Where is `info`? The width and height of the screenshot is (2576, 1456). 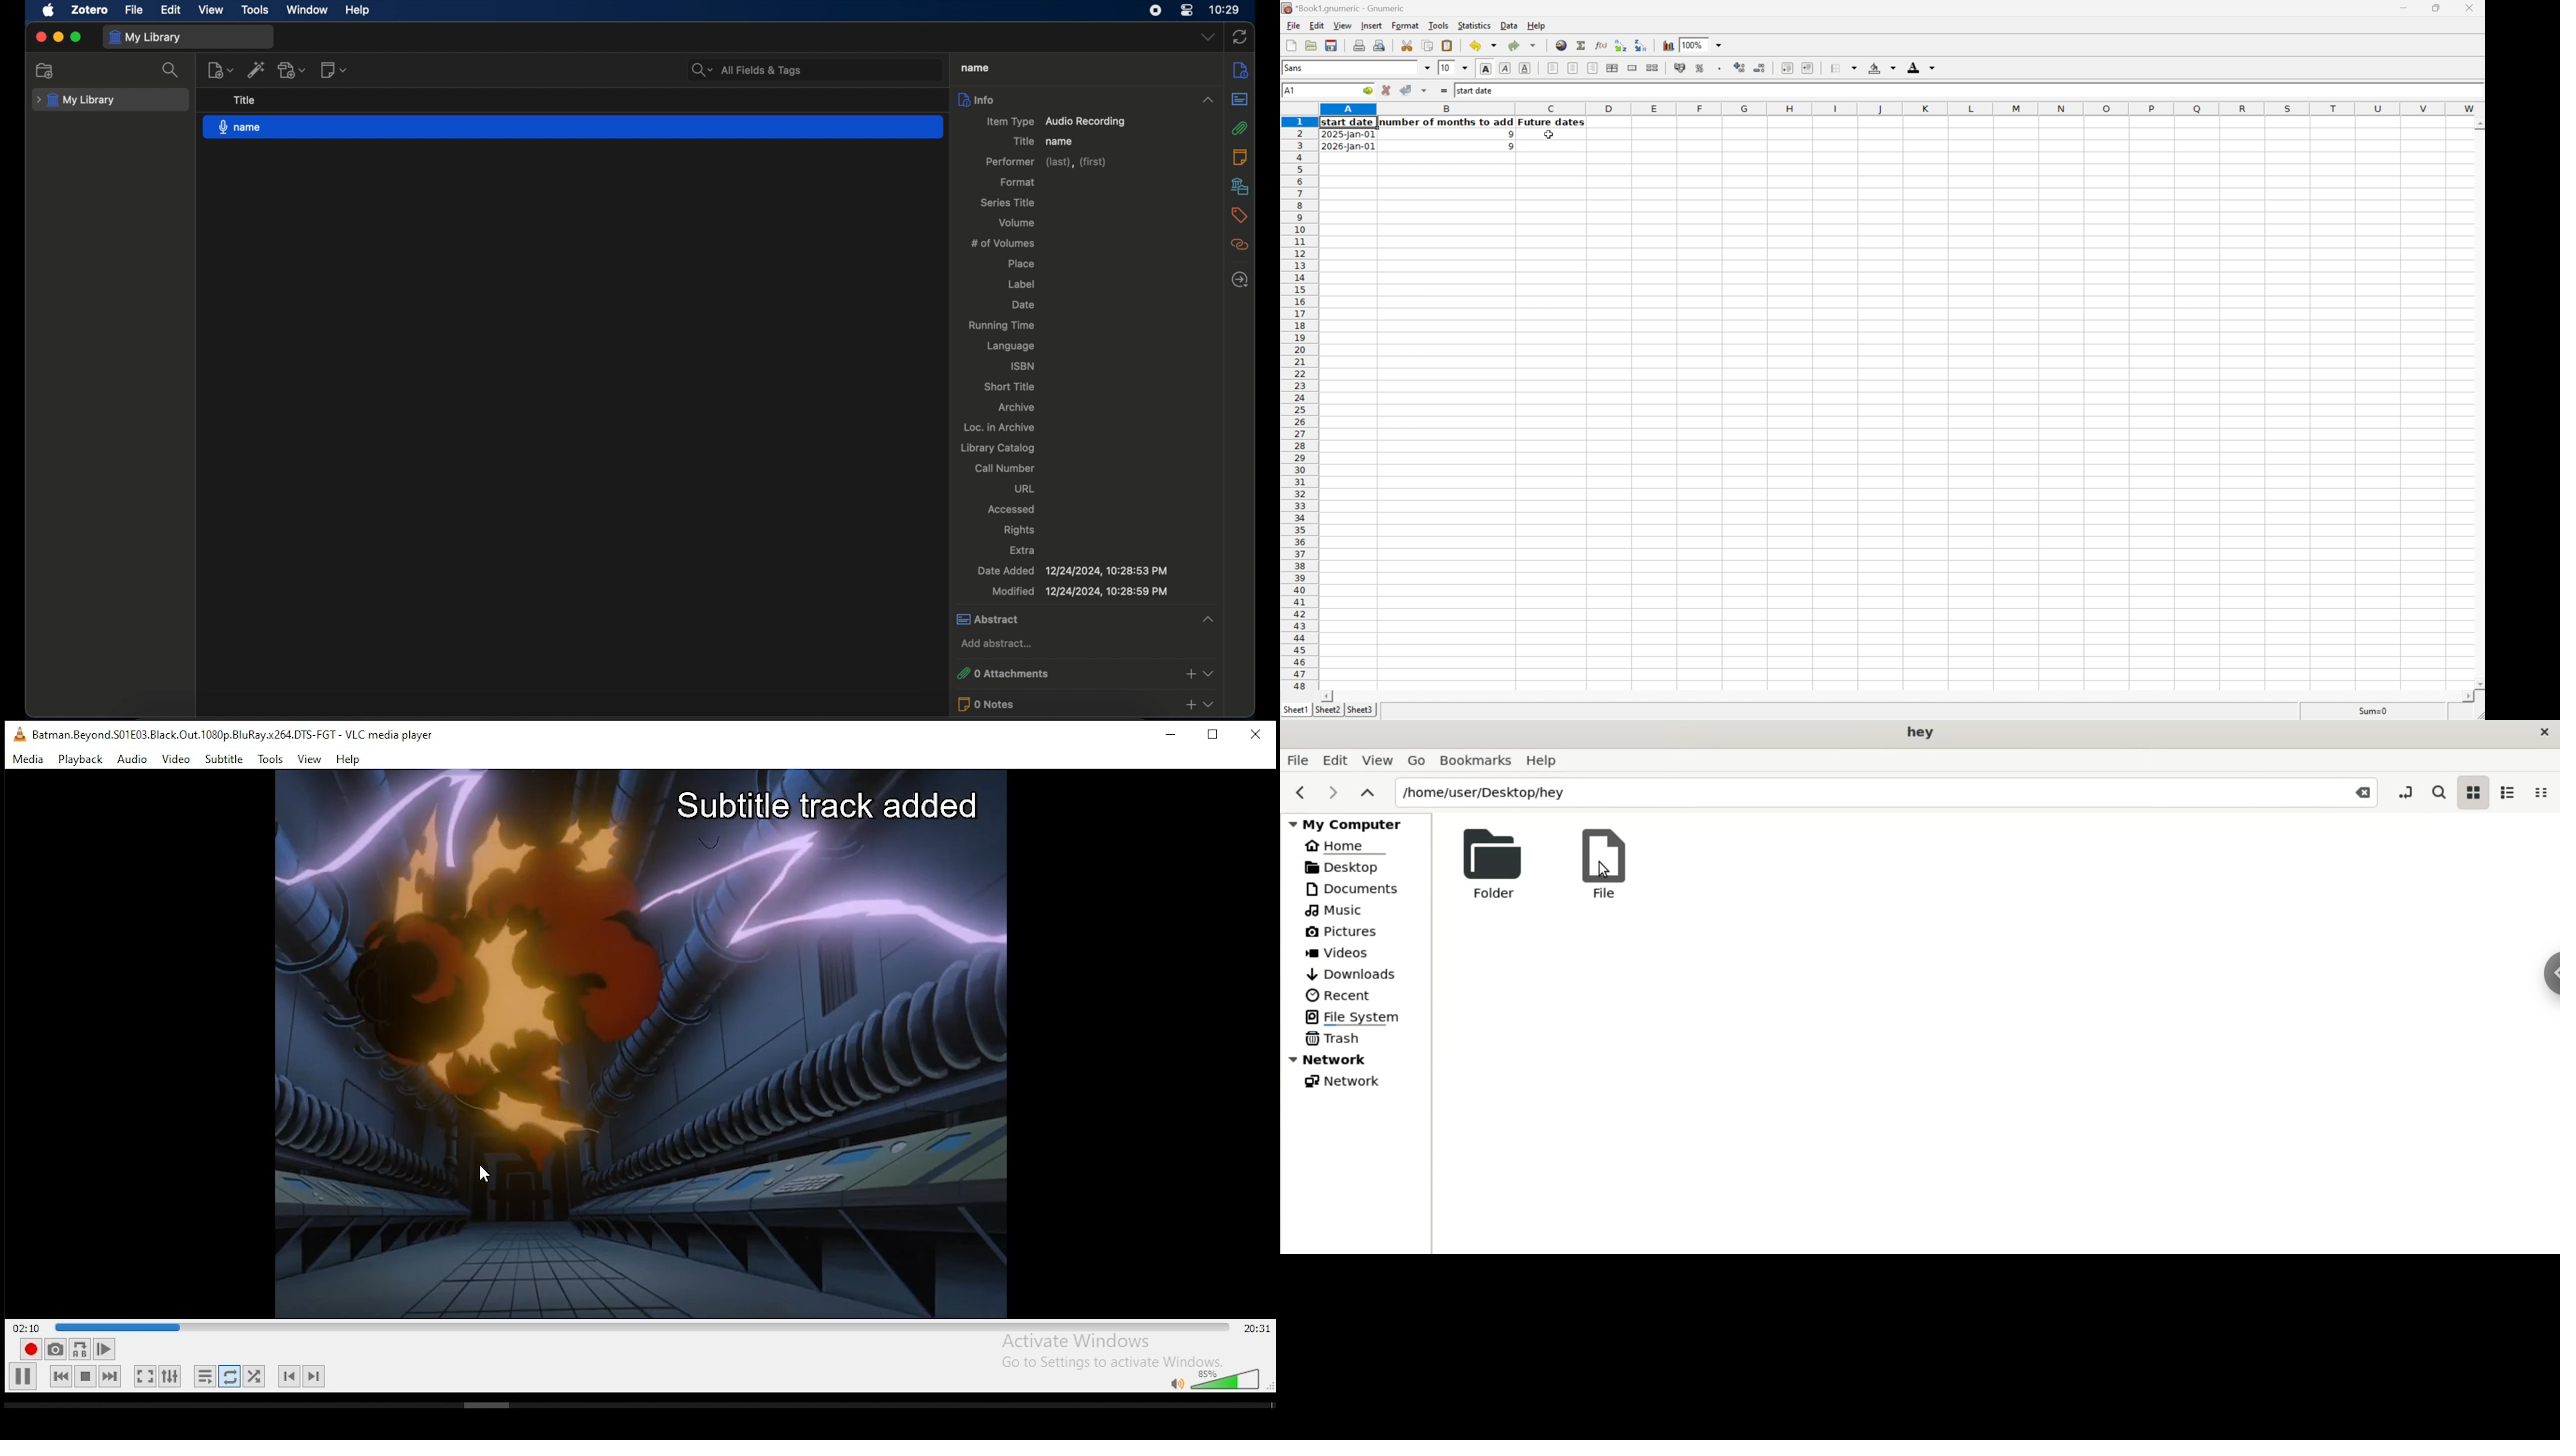 info is located at coordinates (1241, 70).